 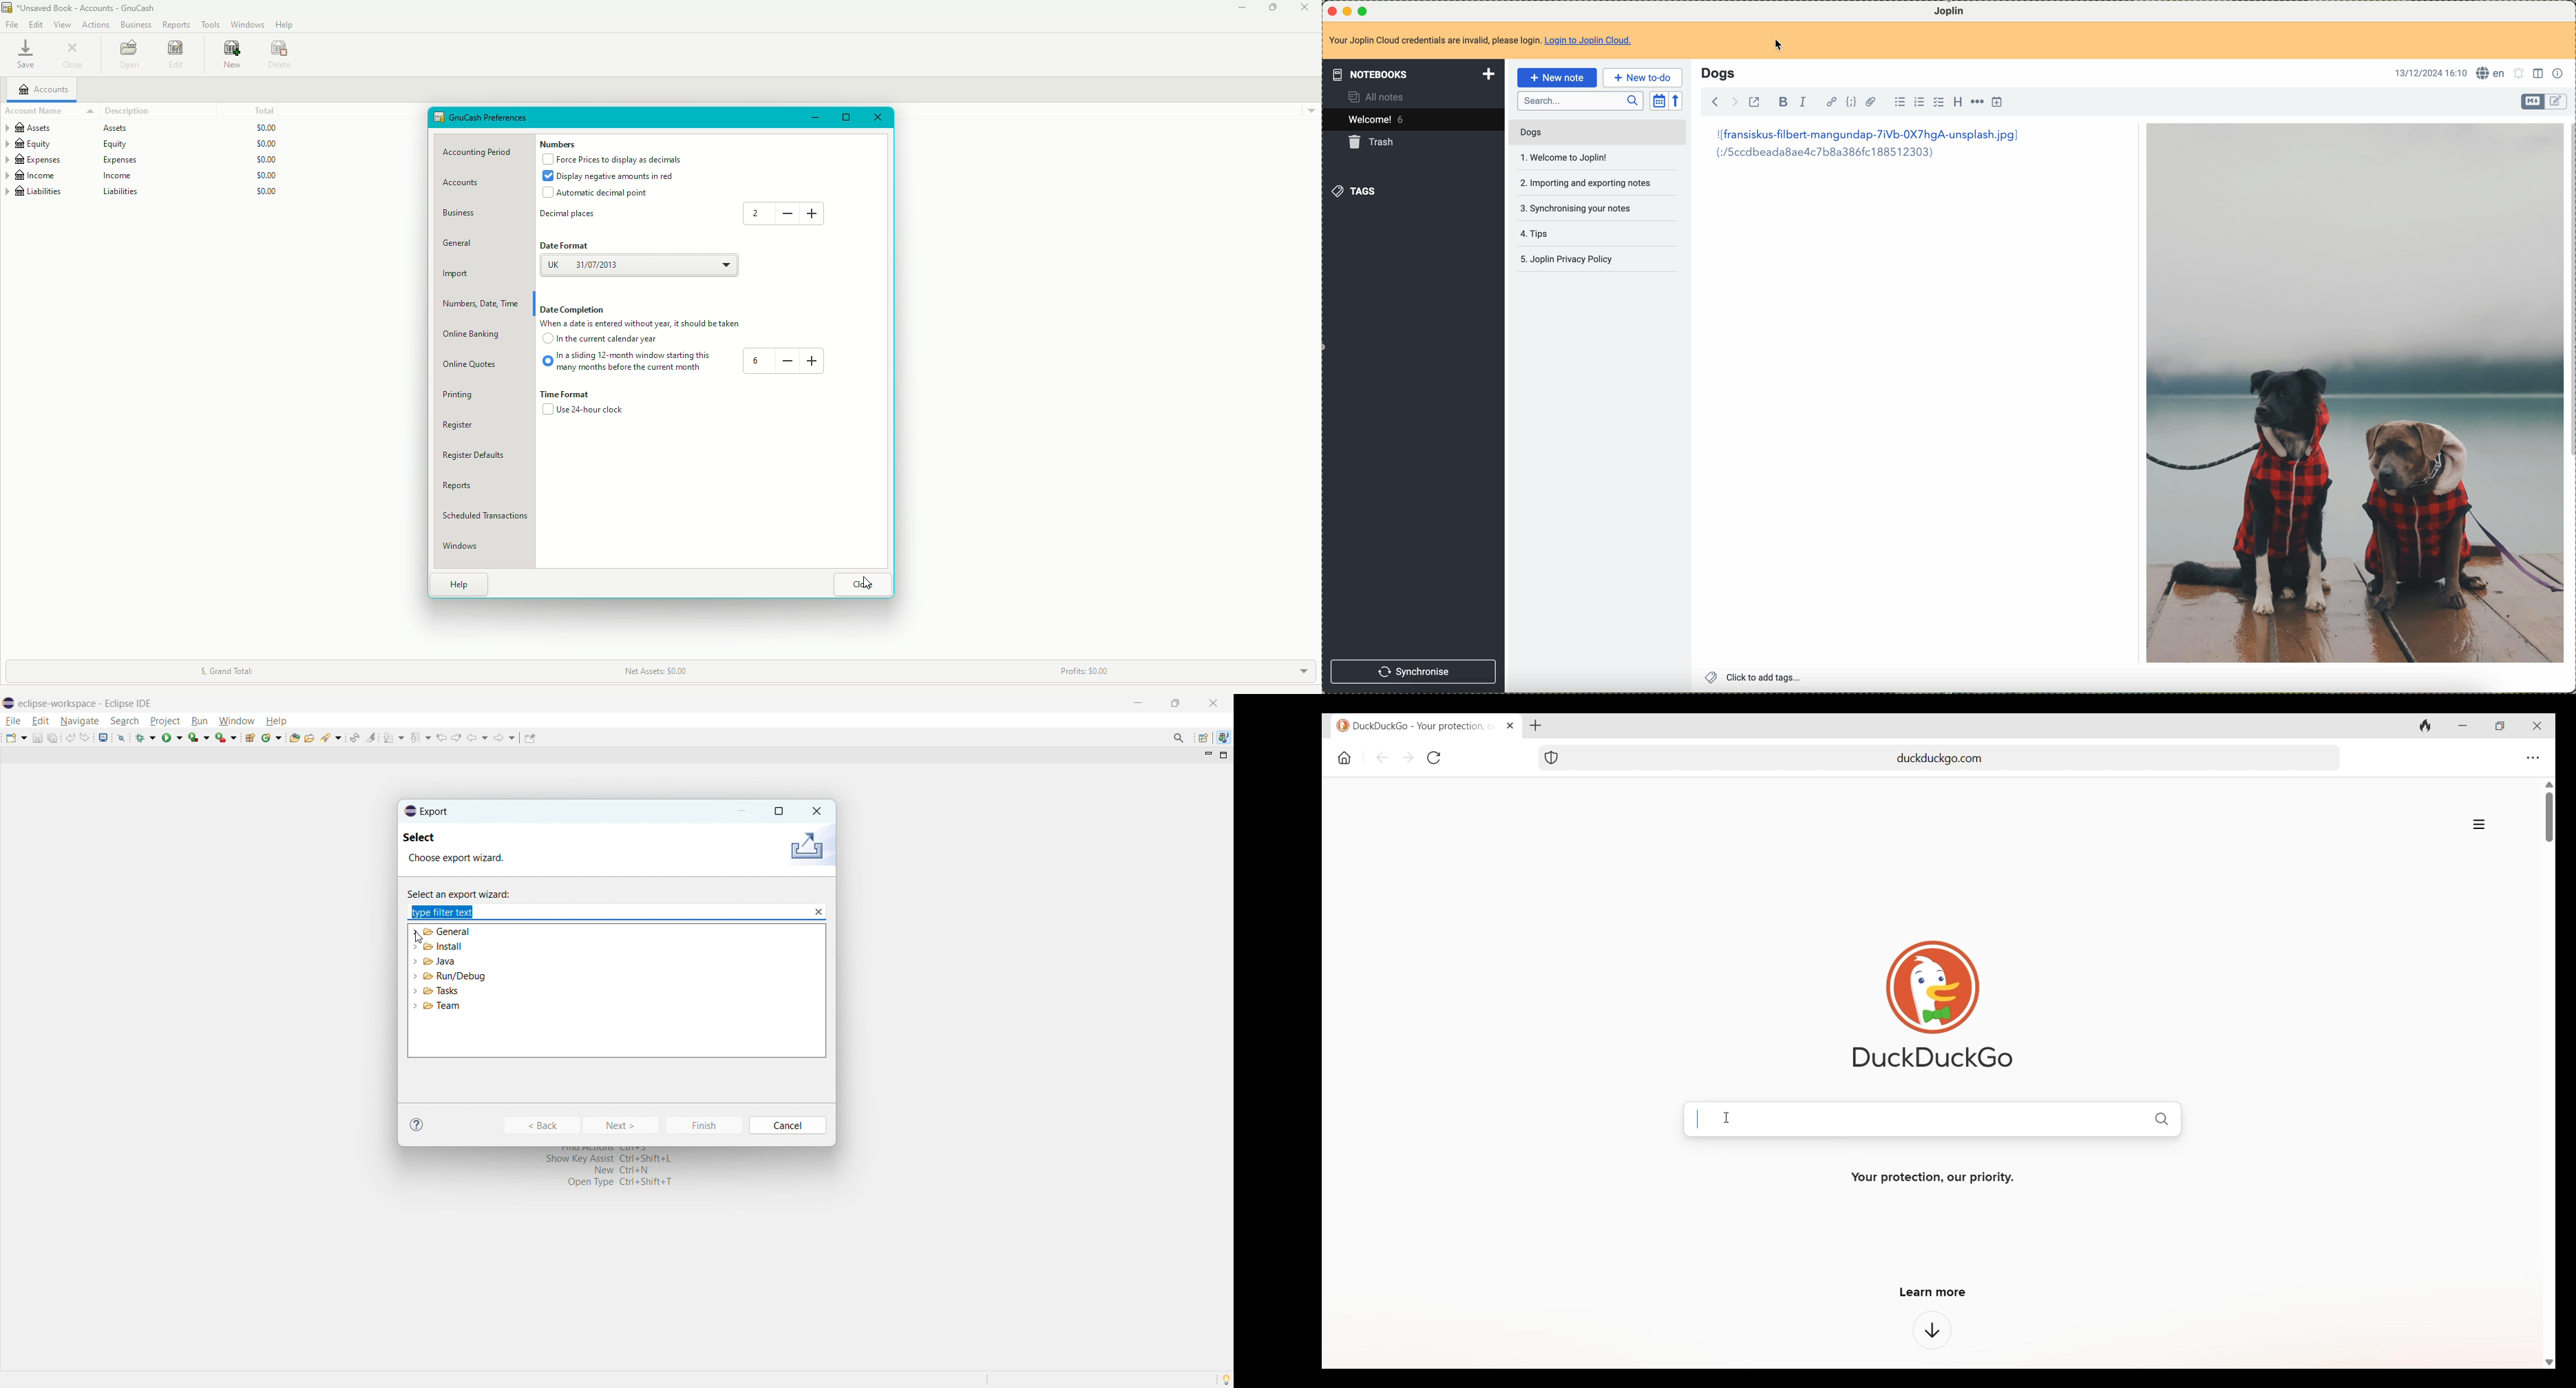 I want to click on team, so click(x=441, y=1006).